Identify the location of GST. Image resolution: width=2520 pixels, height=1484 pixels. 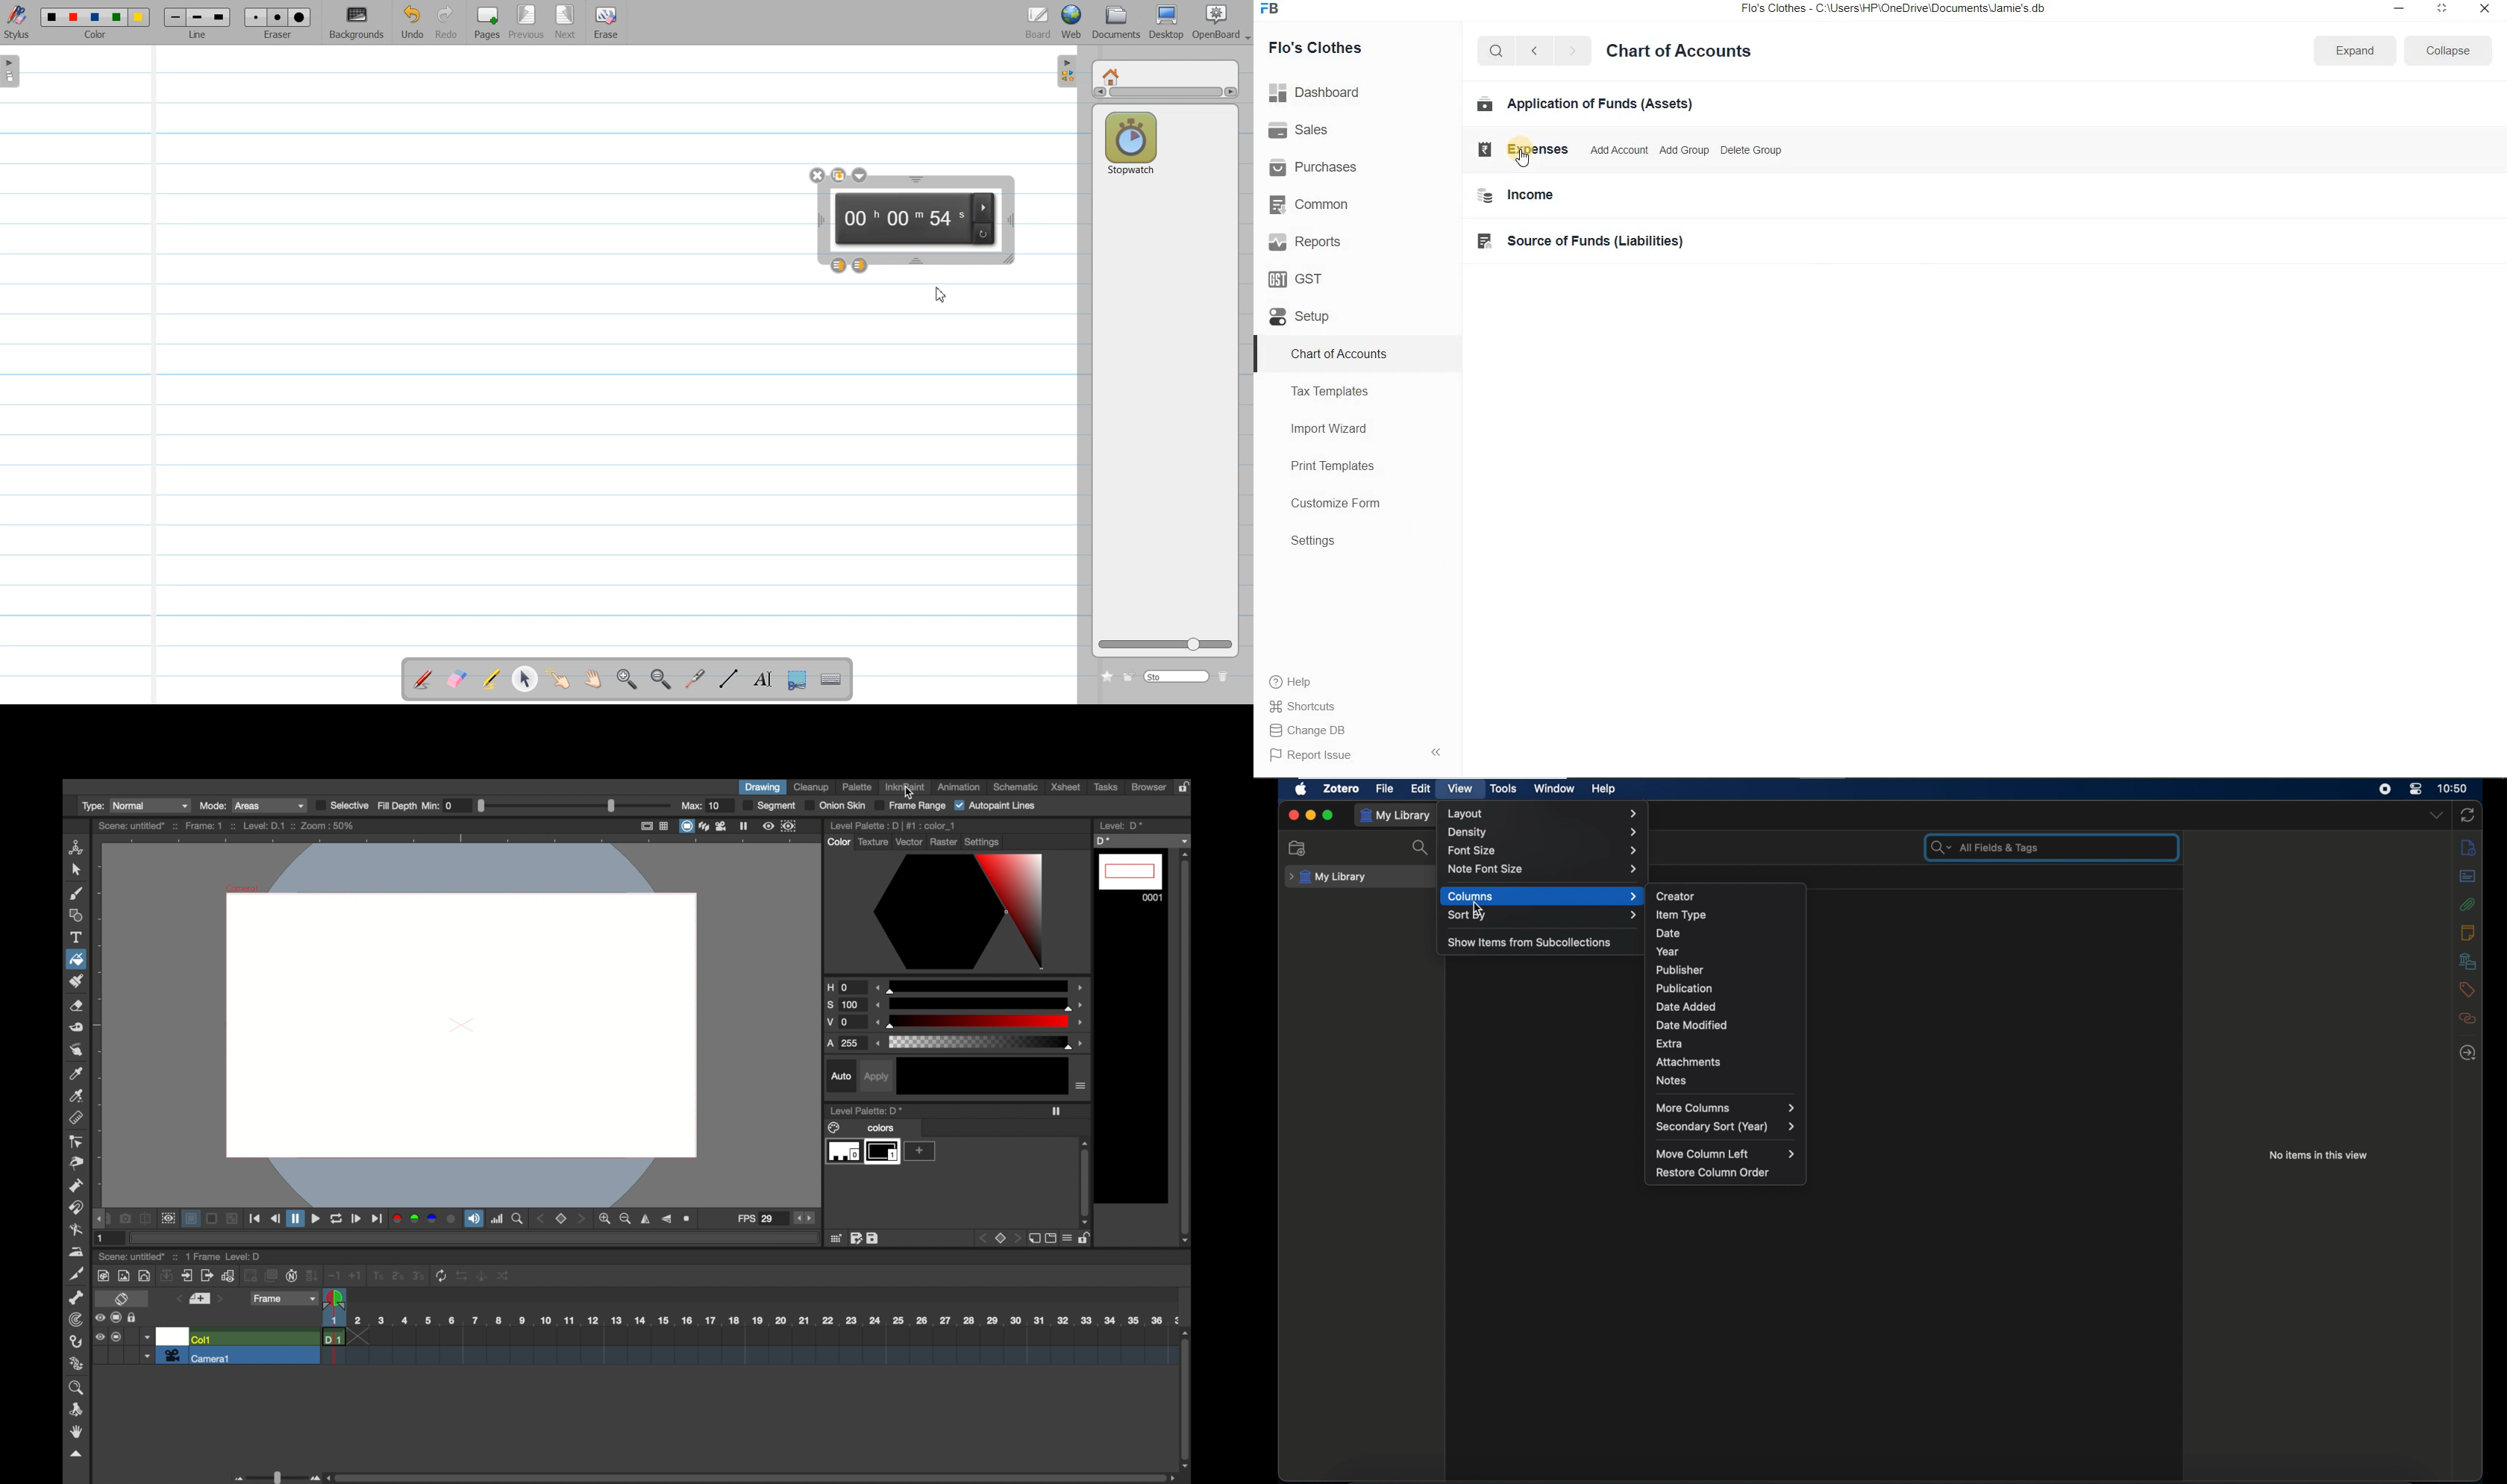
(1298, 278).